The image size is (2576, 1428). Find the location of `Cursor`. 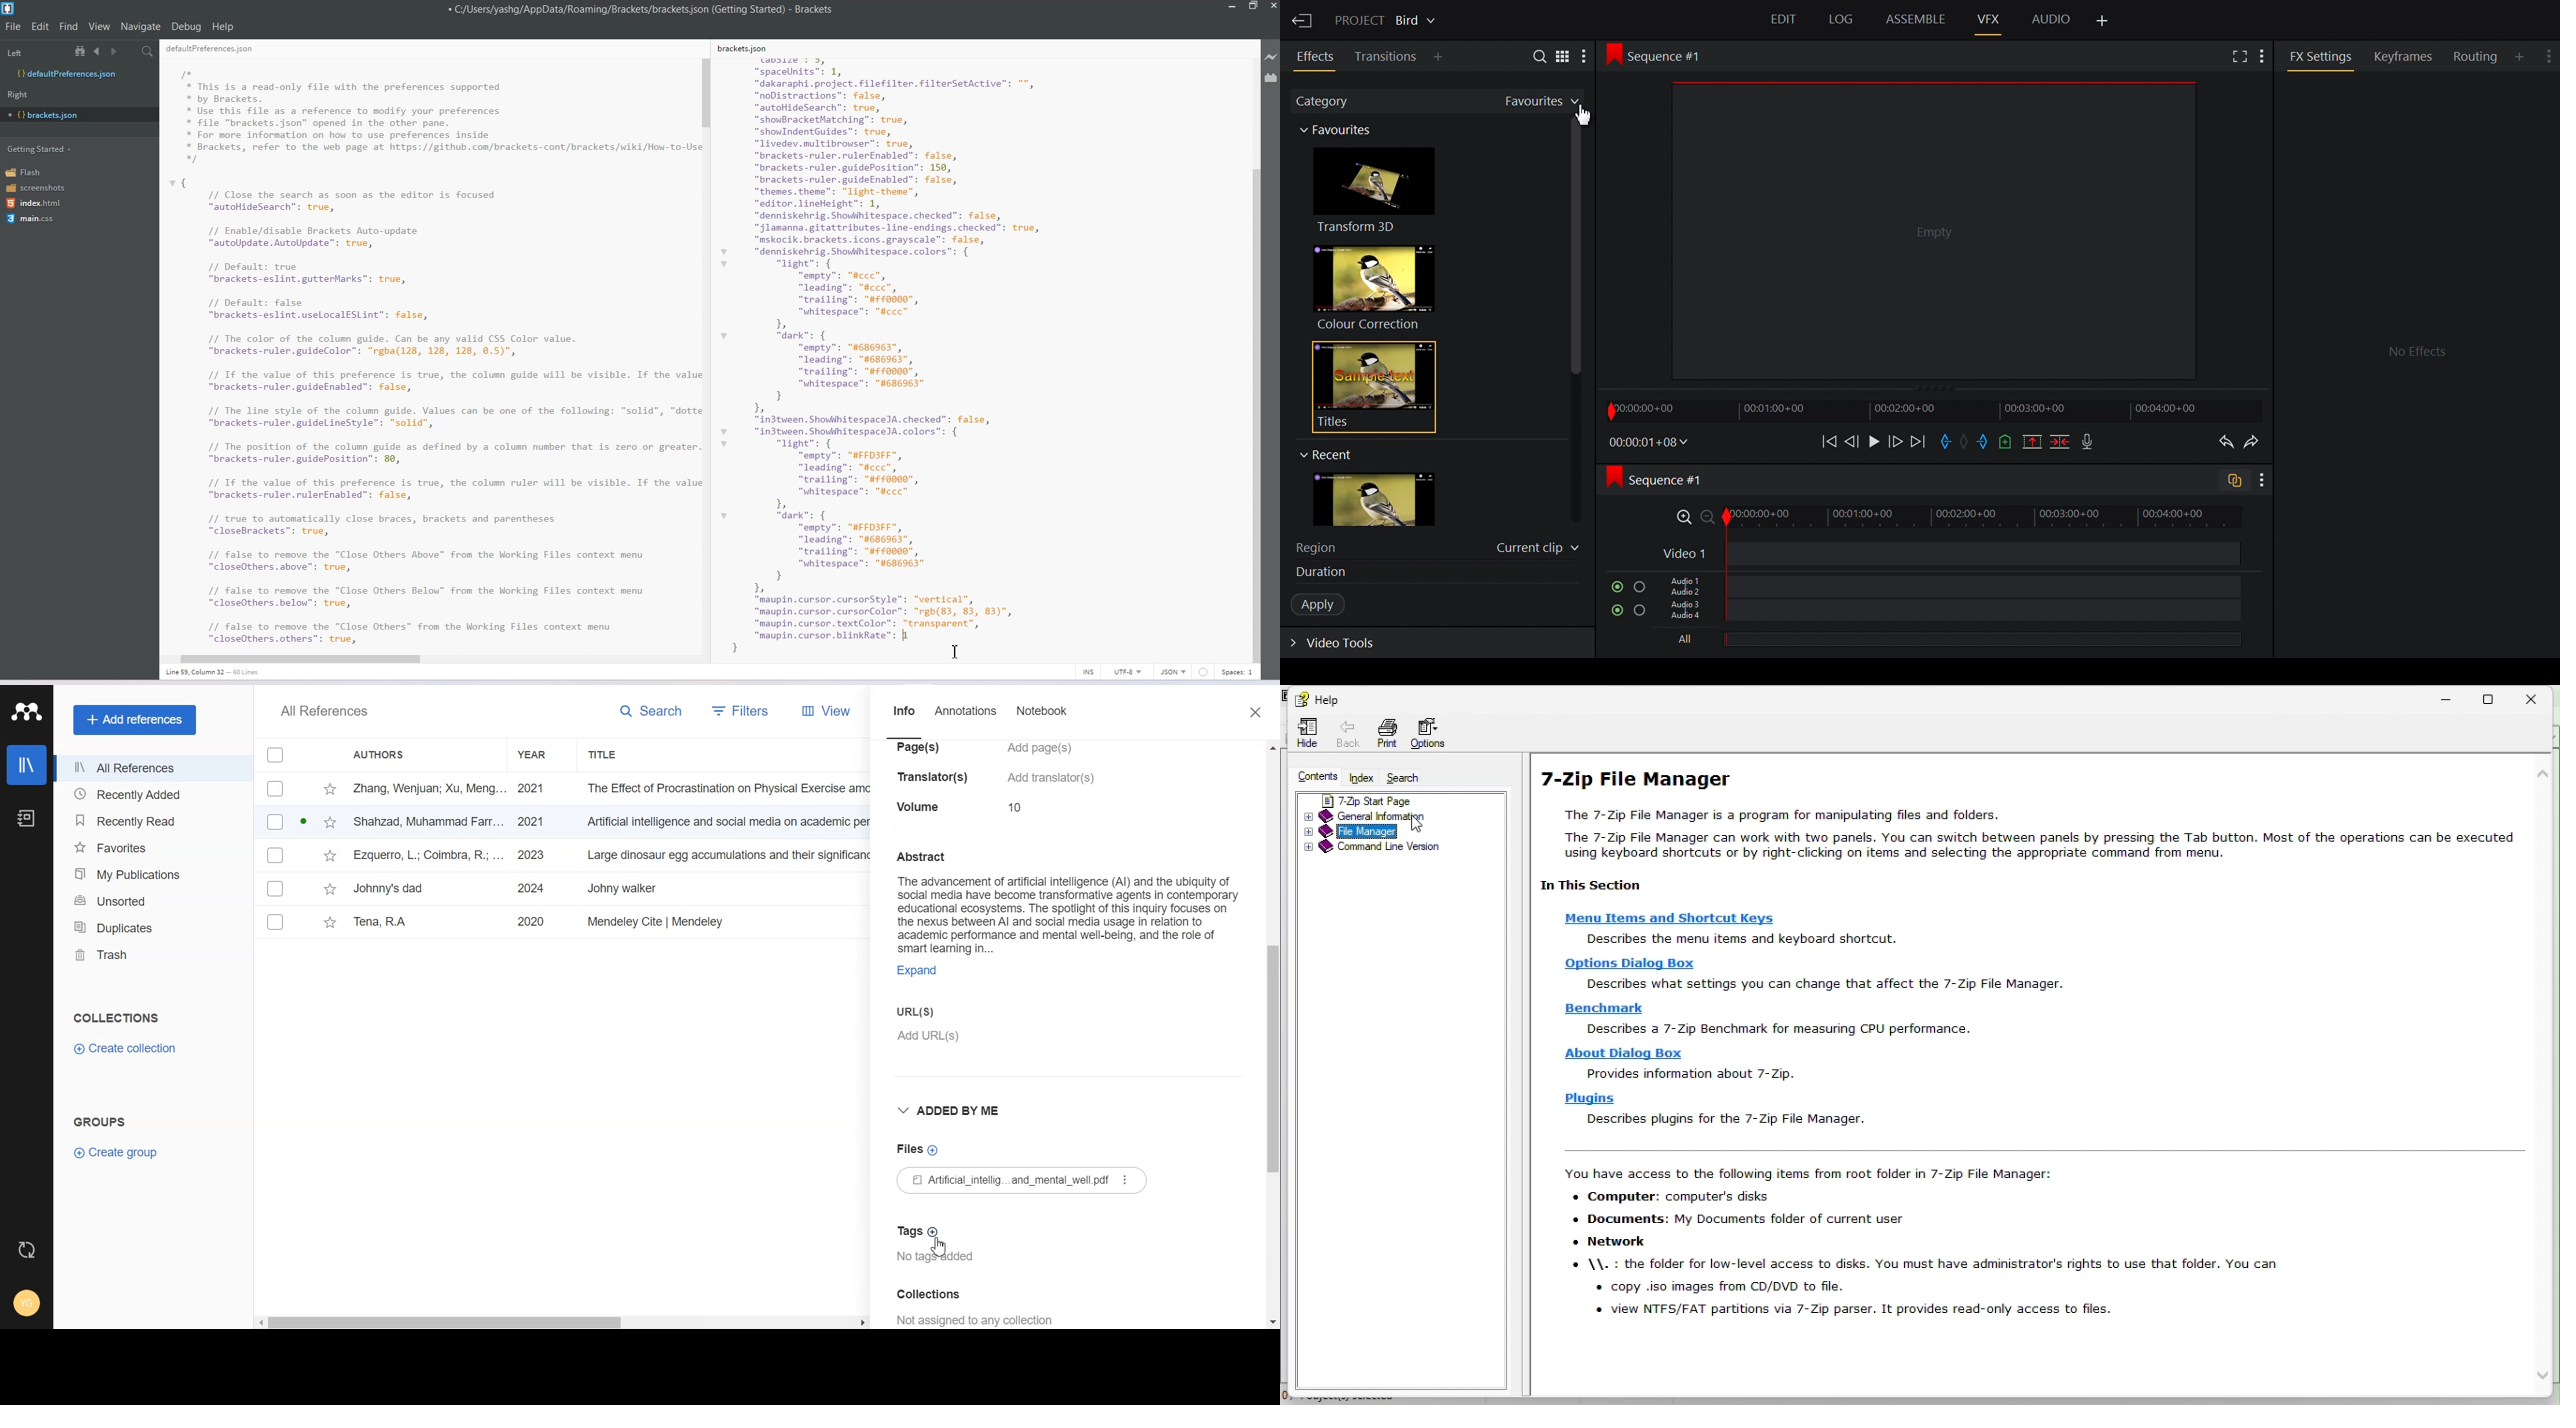

Cursor is located at coordinates (941, 1248).